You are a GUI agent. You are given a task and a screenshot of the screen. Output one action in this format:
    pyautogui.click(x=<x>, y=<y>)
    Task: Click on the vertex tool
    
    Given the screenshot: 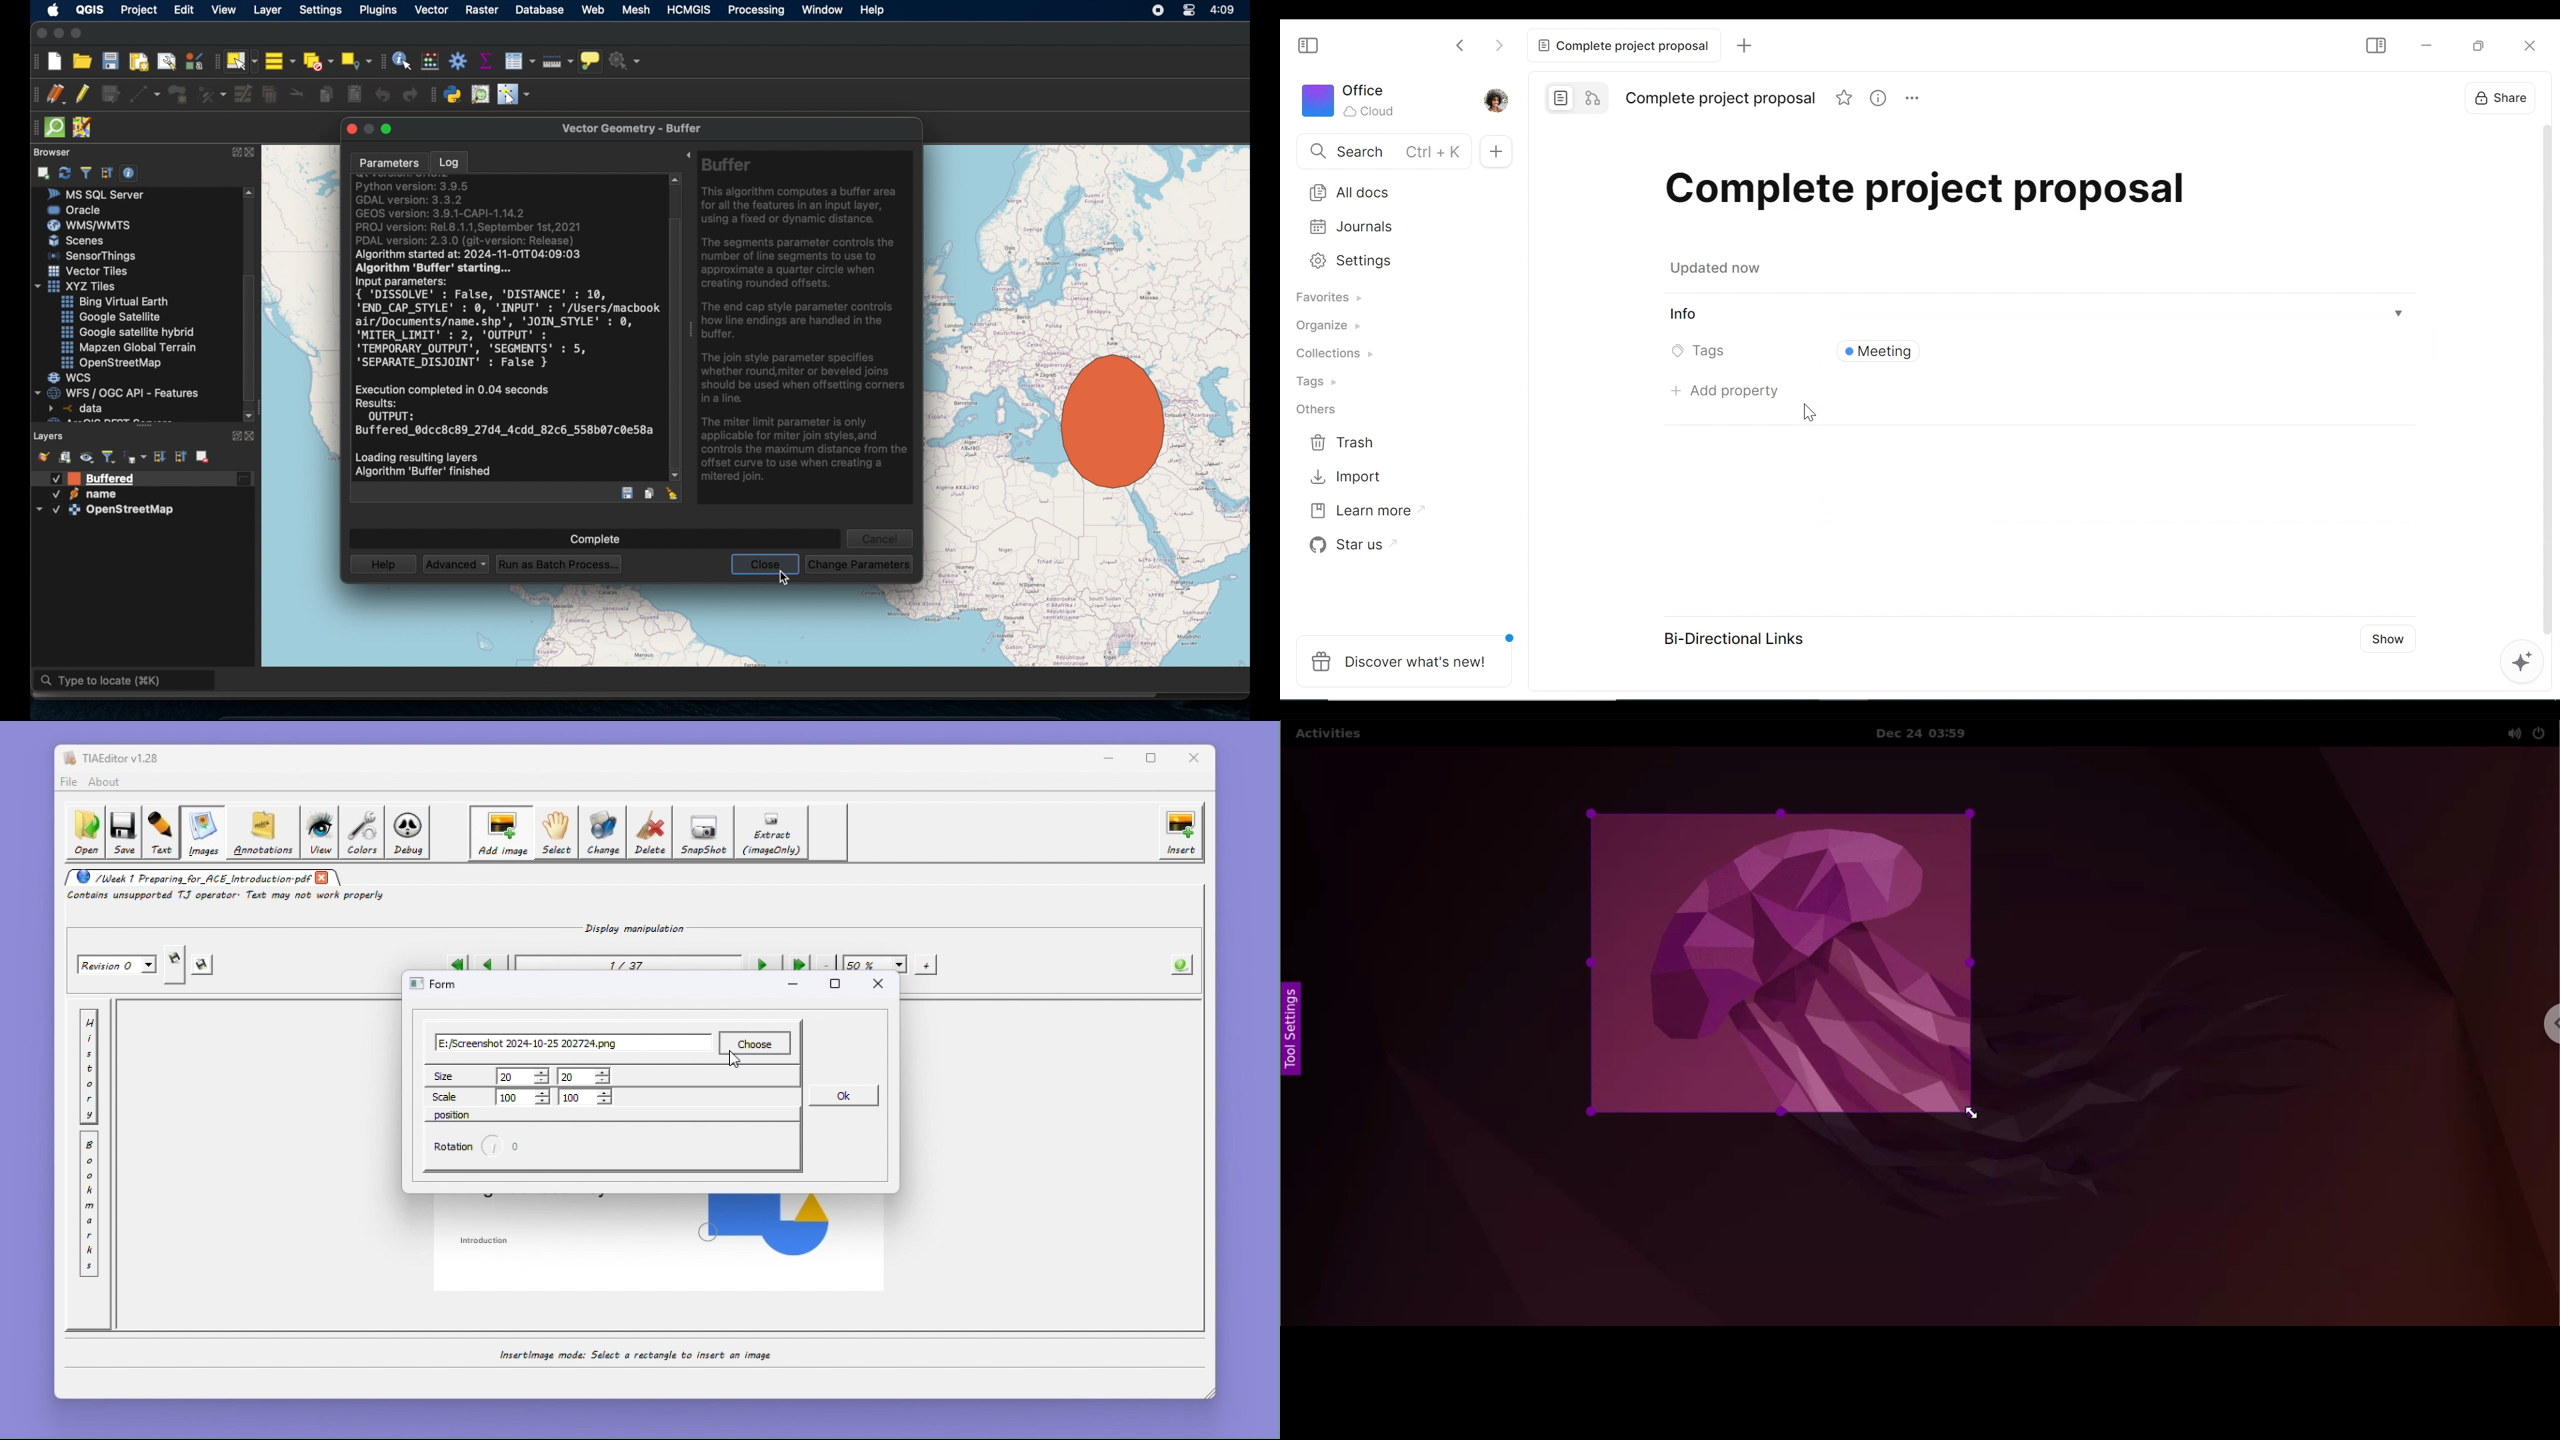 What is the action you would take?
    pyautogui.click(x=211, y=92)
    